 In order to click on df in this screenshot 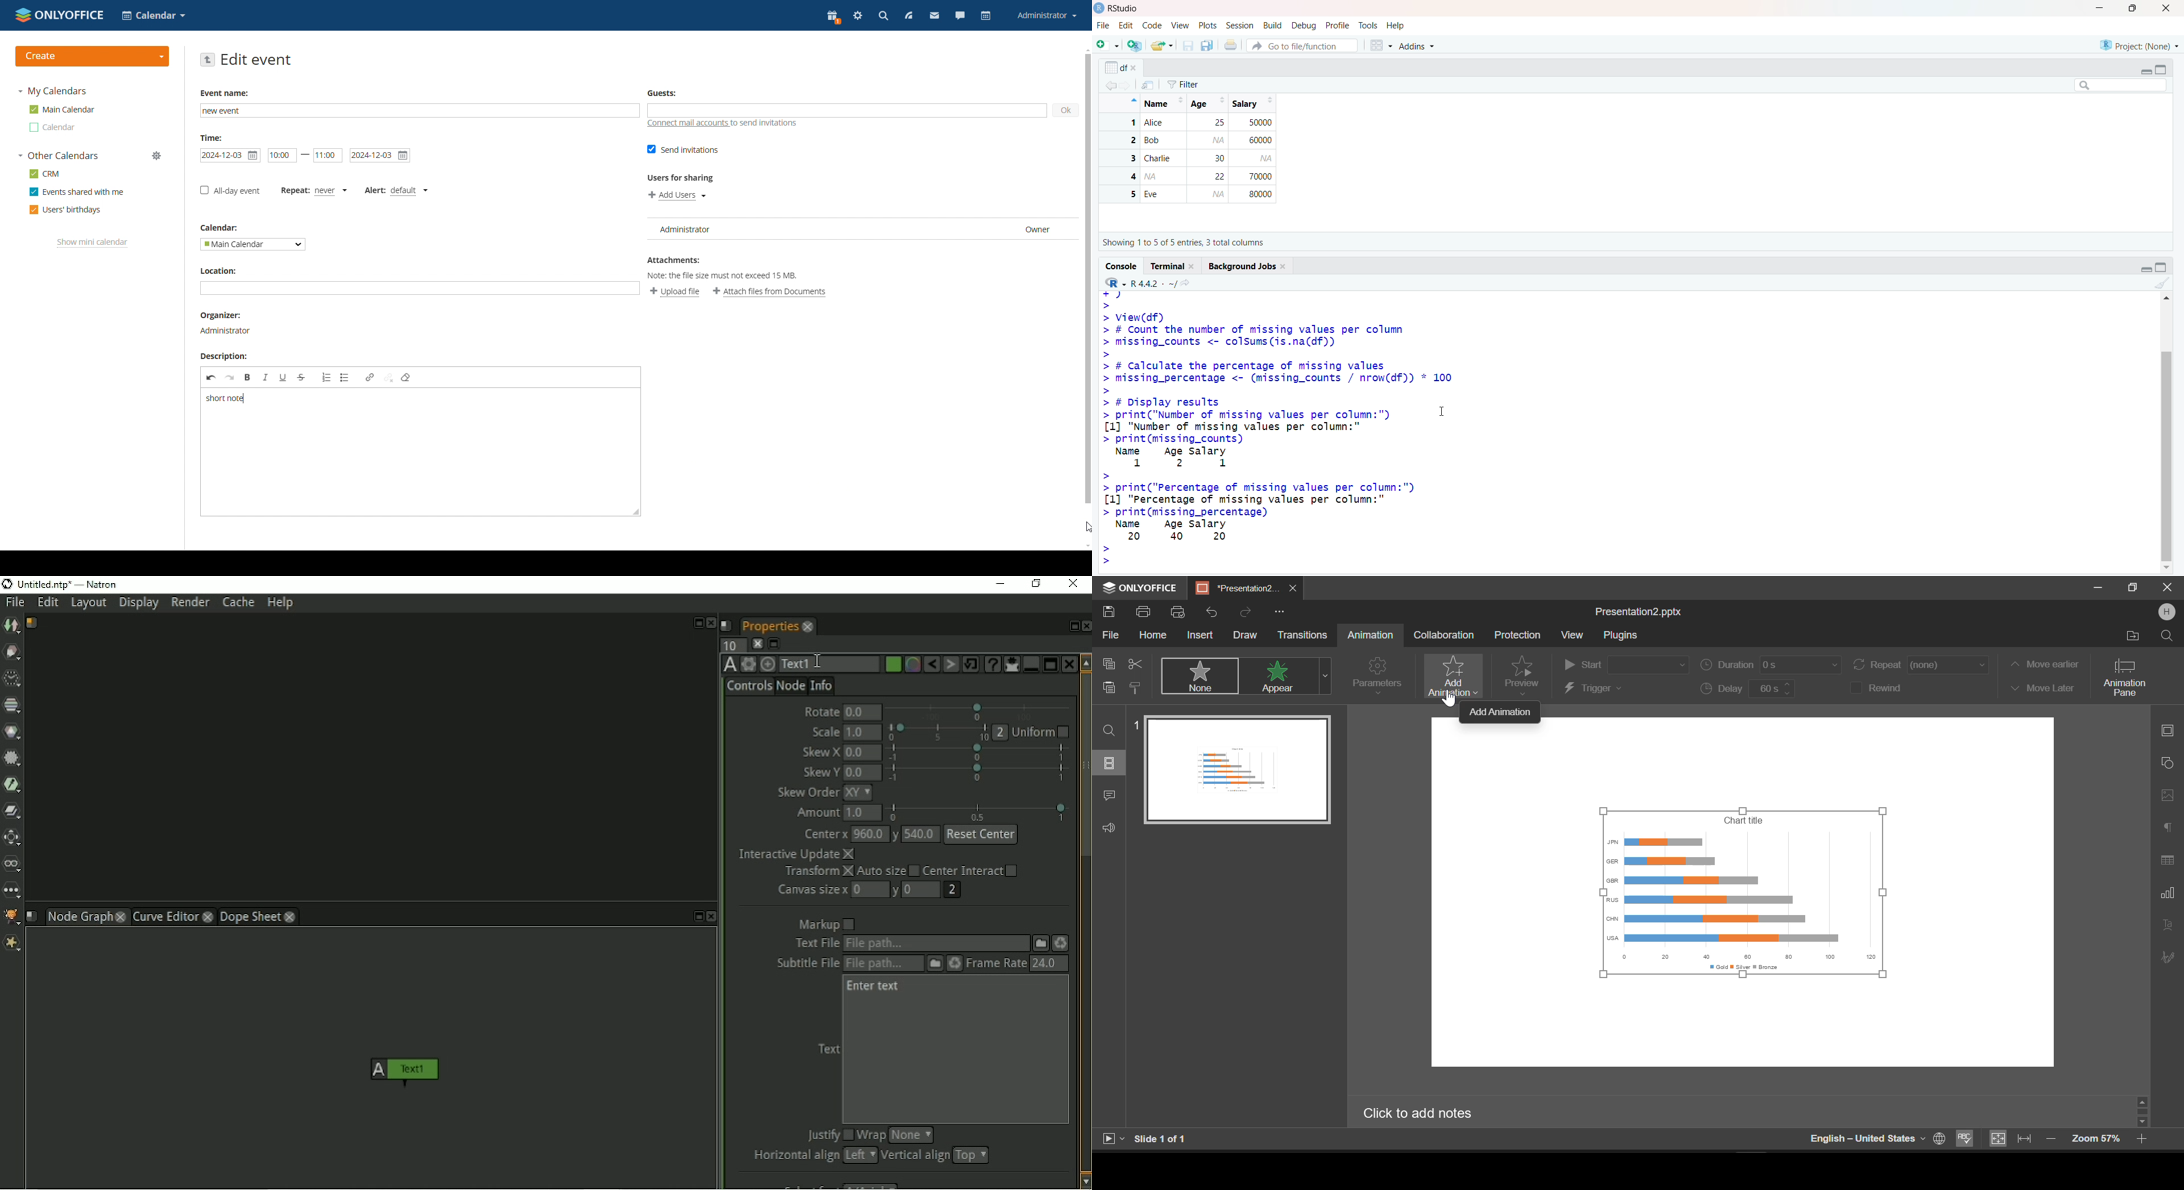, I will do `click(1122, 66)`.